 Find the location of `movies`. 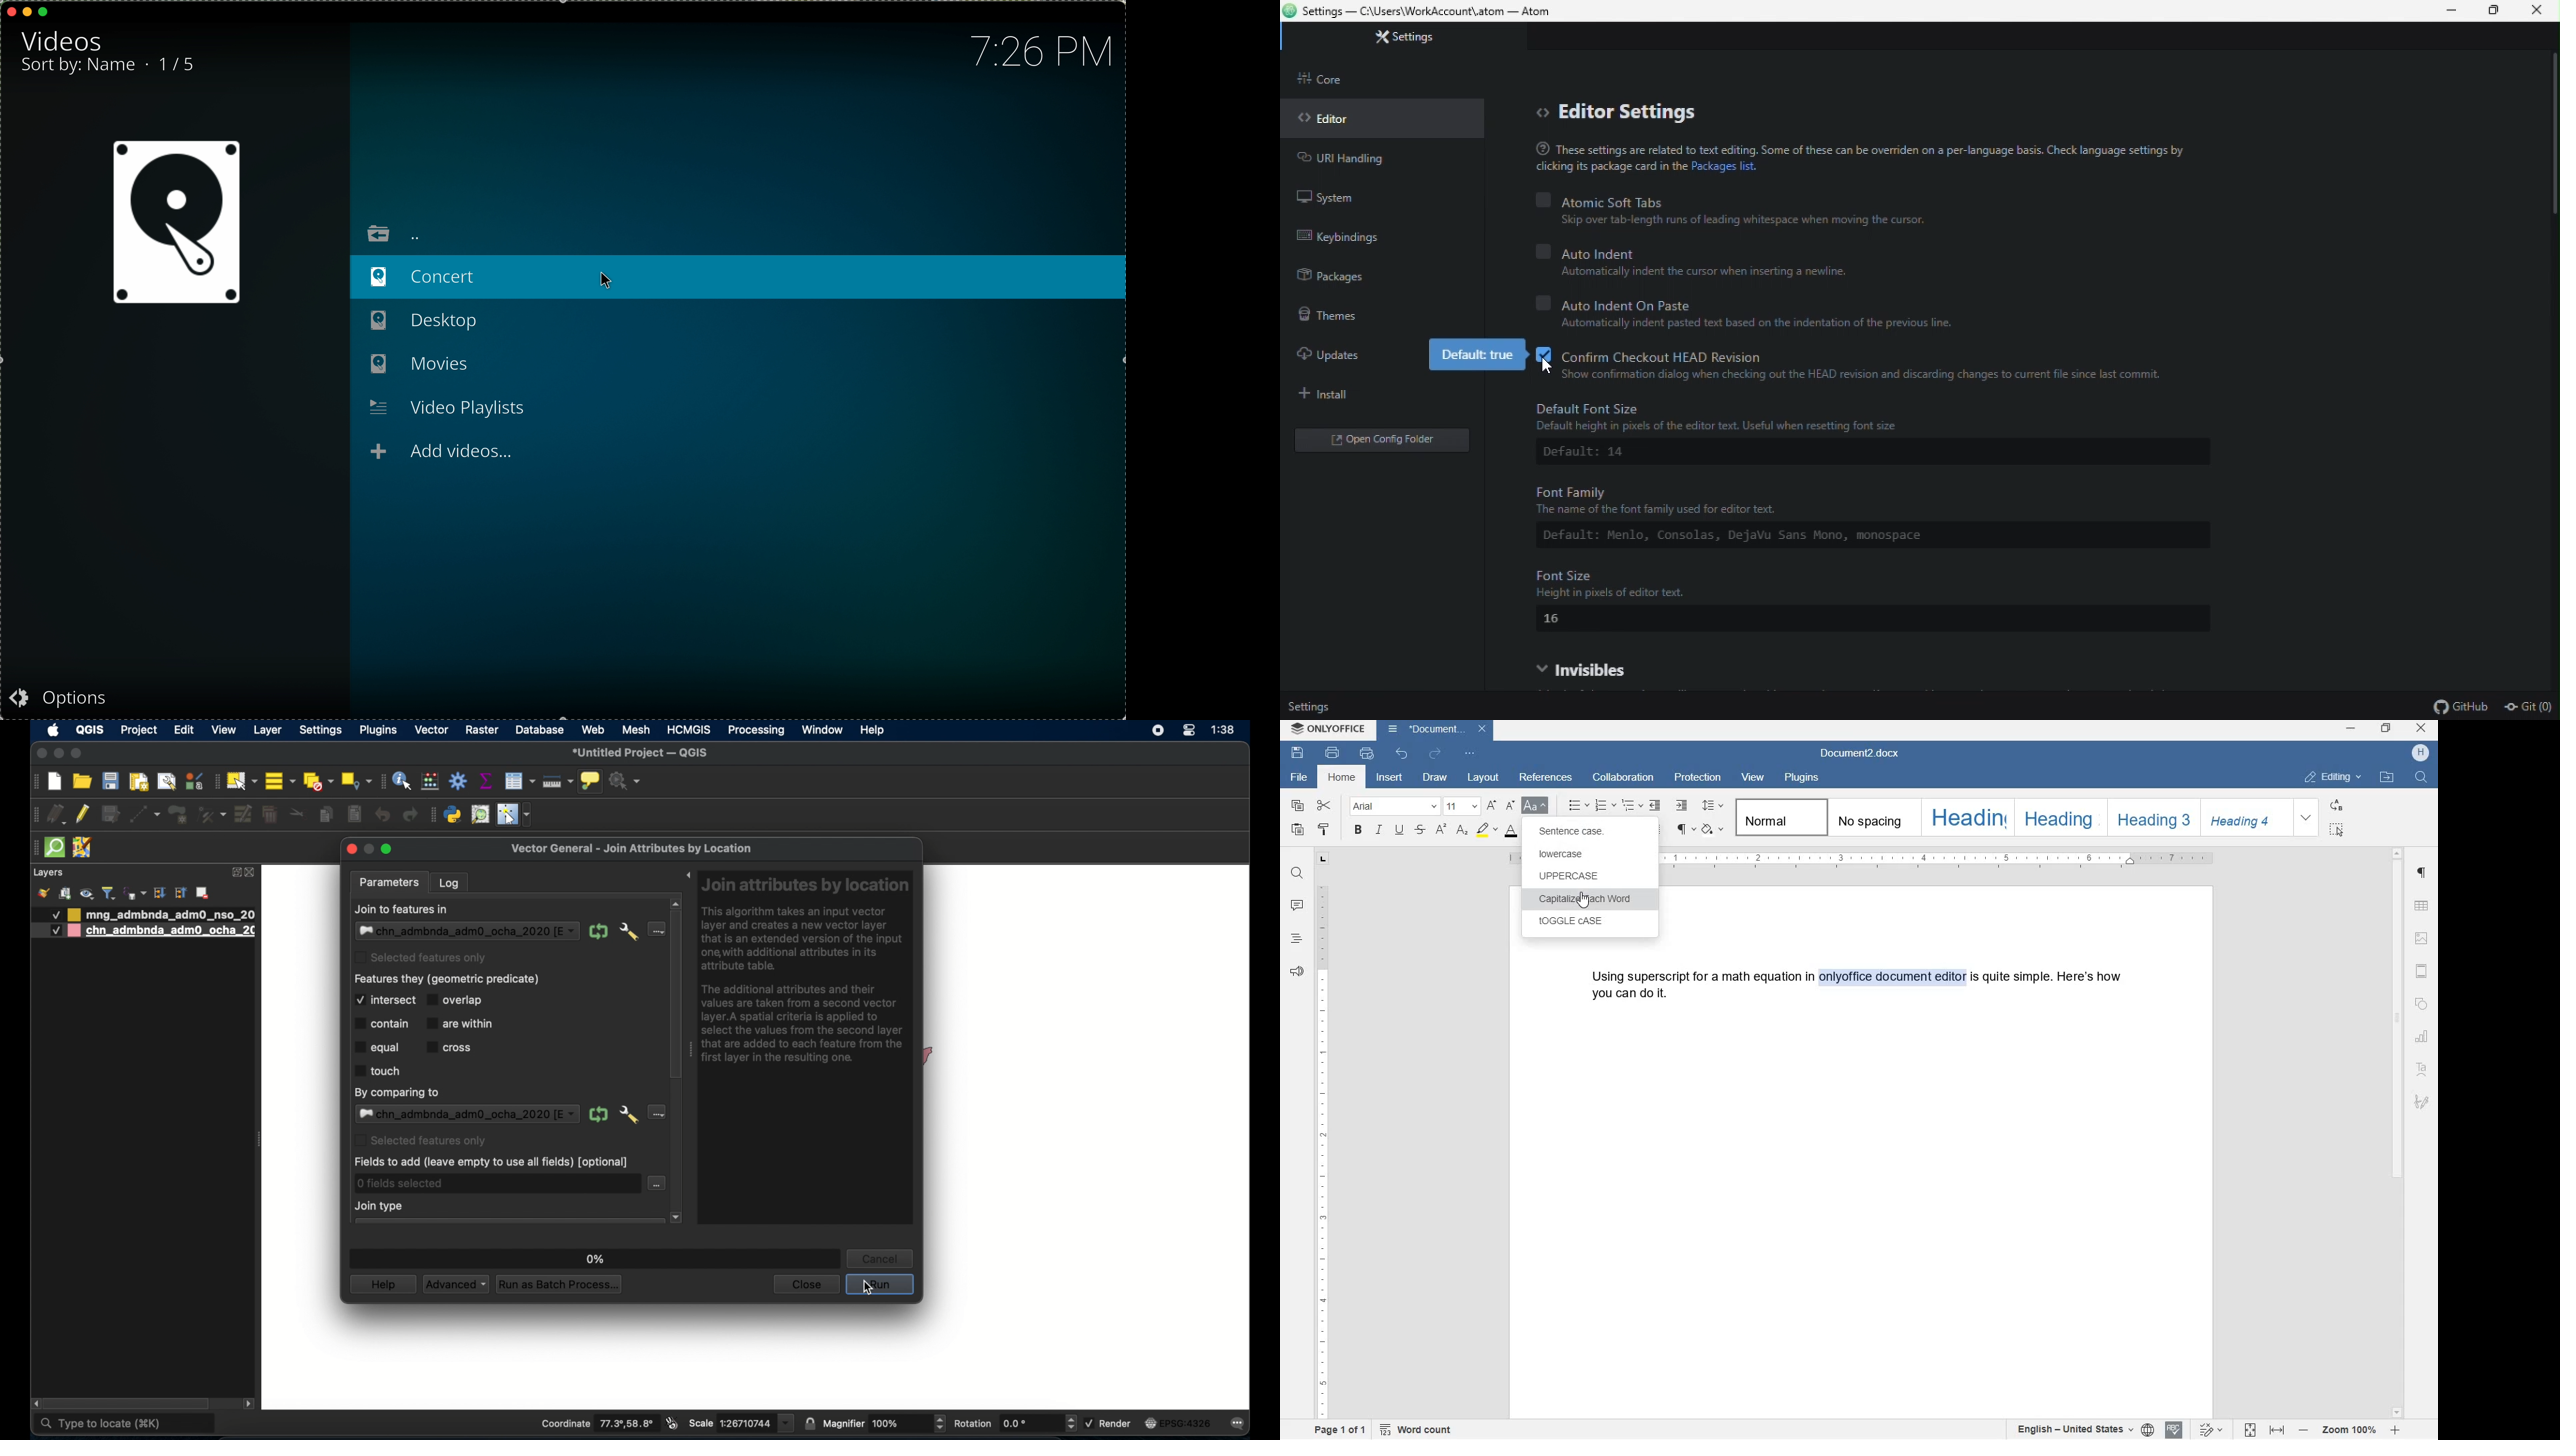

movies is located at coordinates (421, 364).